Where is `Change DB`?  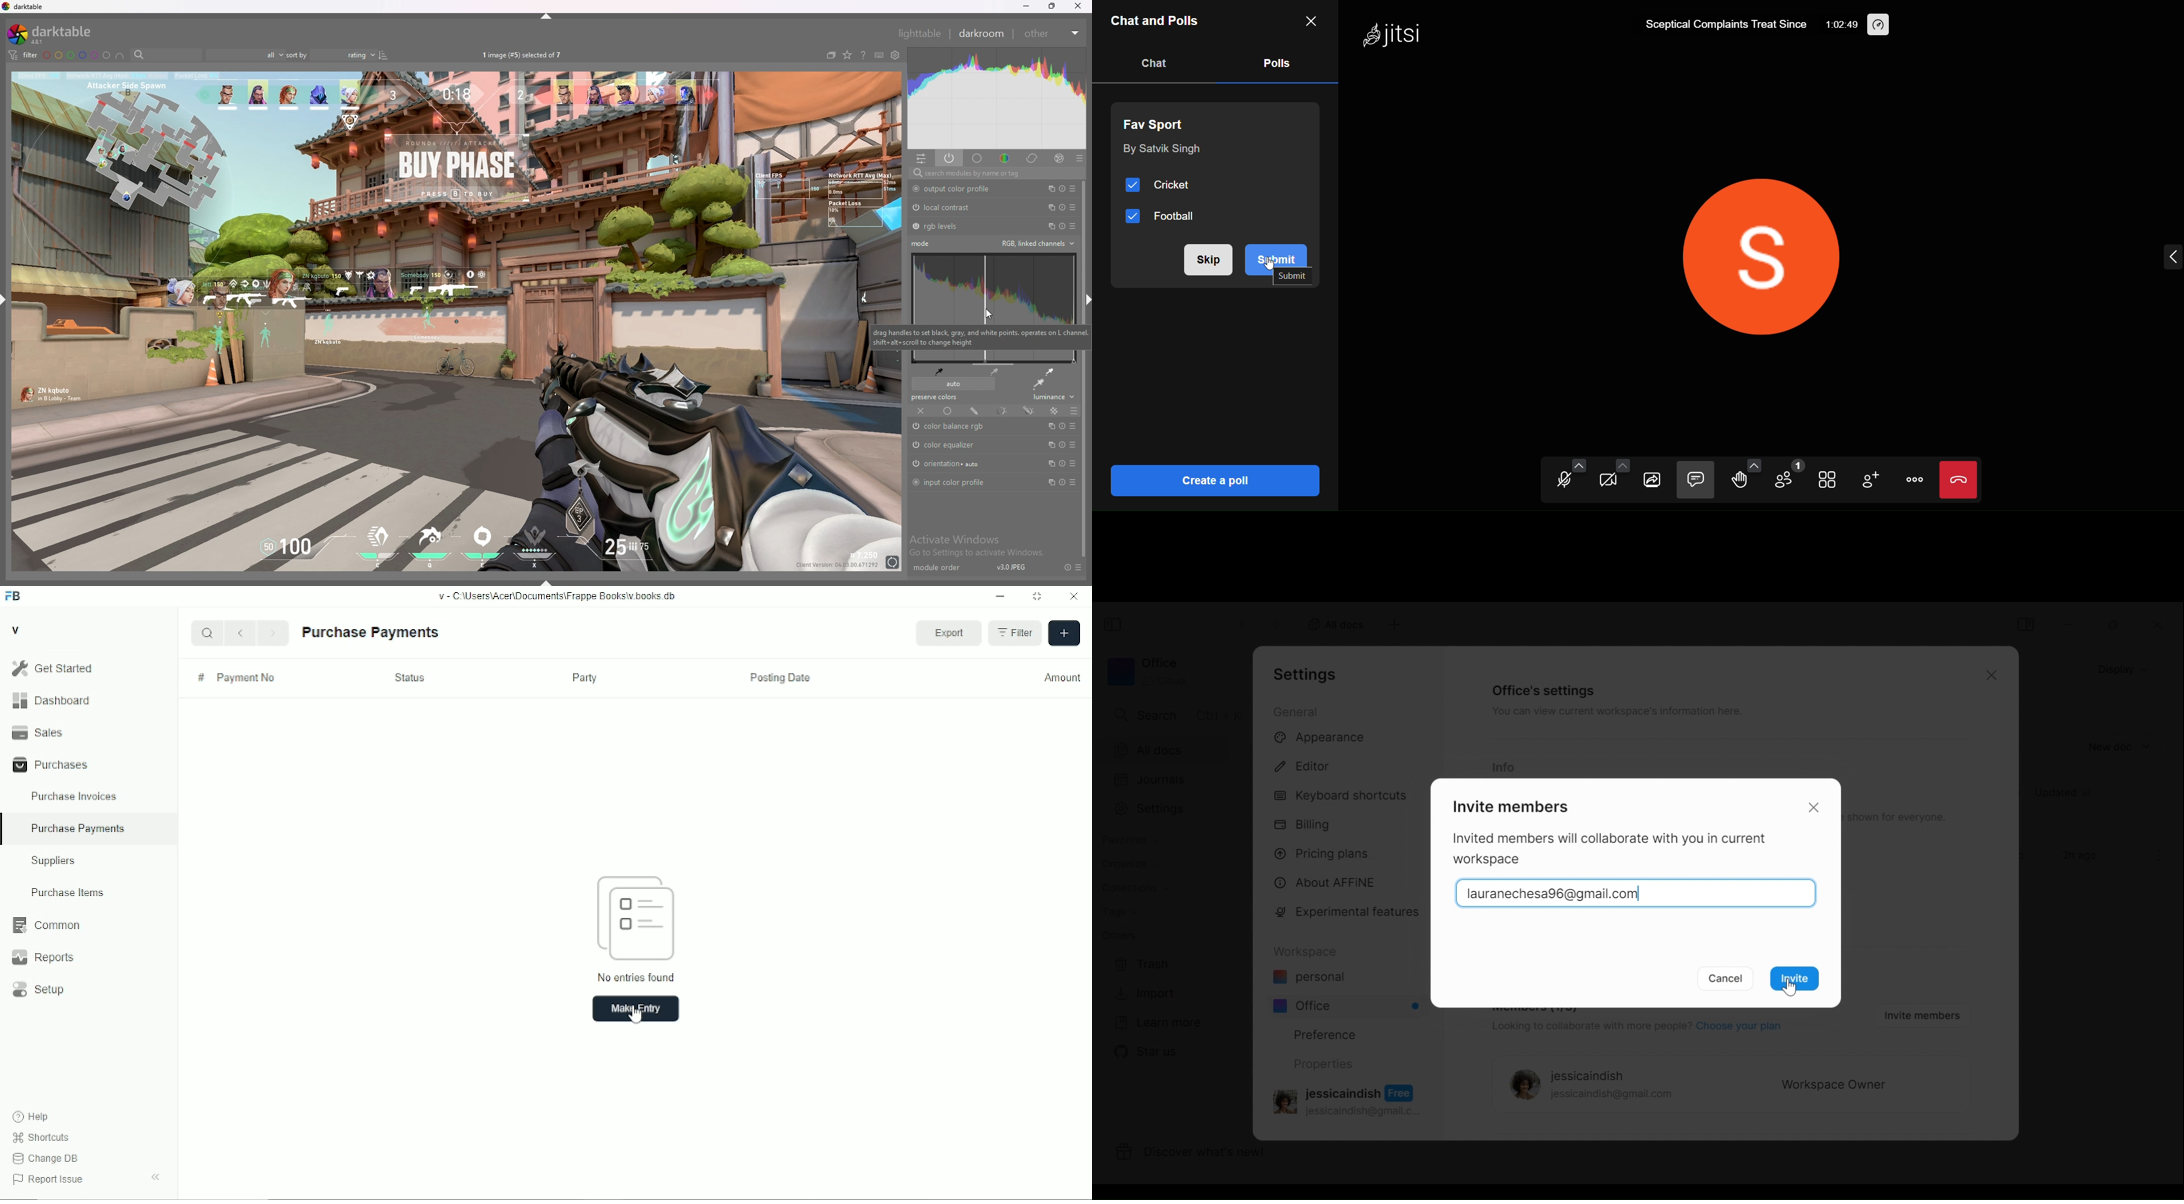
Change DB is located at coordinates (46, 1159).